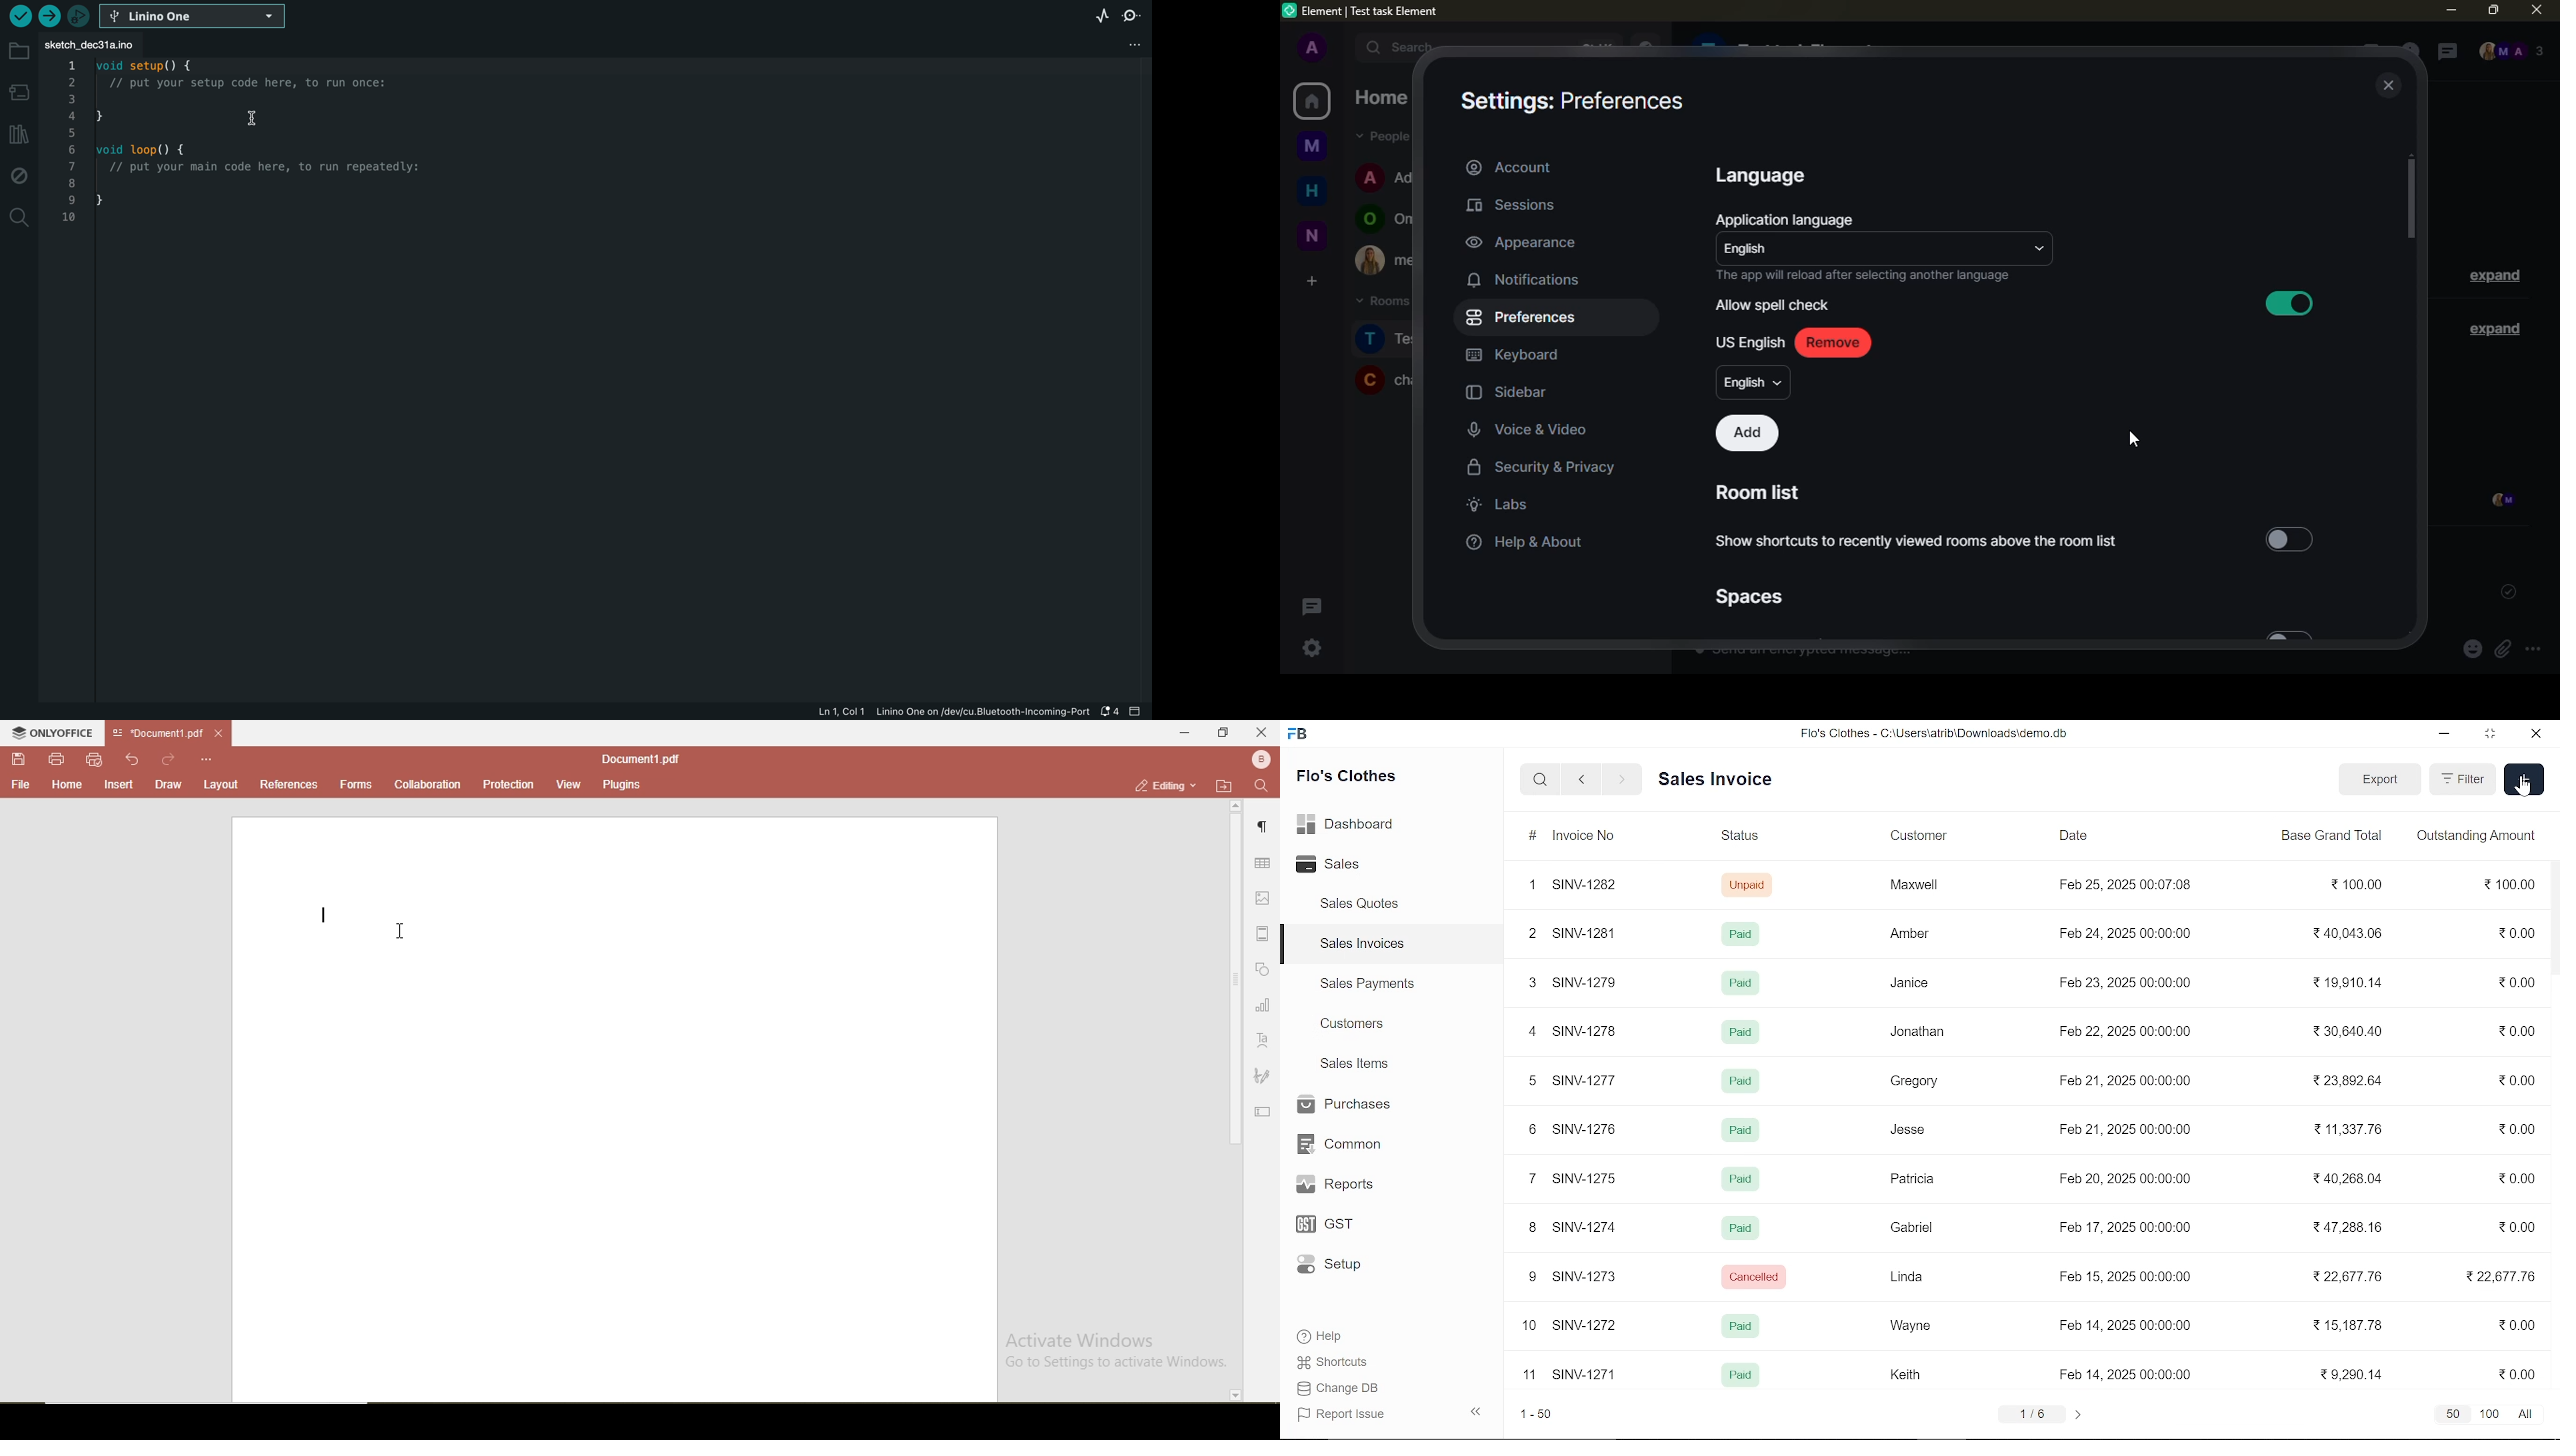 Image resolution: width=2576 pixels, height=1456 pixels. What do you see at coordinates (2030, 933) in the screenshot?
I see `2 SINV-1281 Pad Amber Feb 24, 2025 00:00:00 740,043.06 ?0.00` at bounding box center [2030, 933].